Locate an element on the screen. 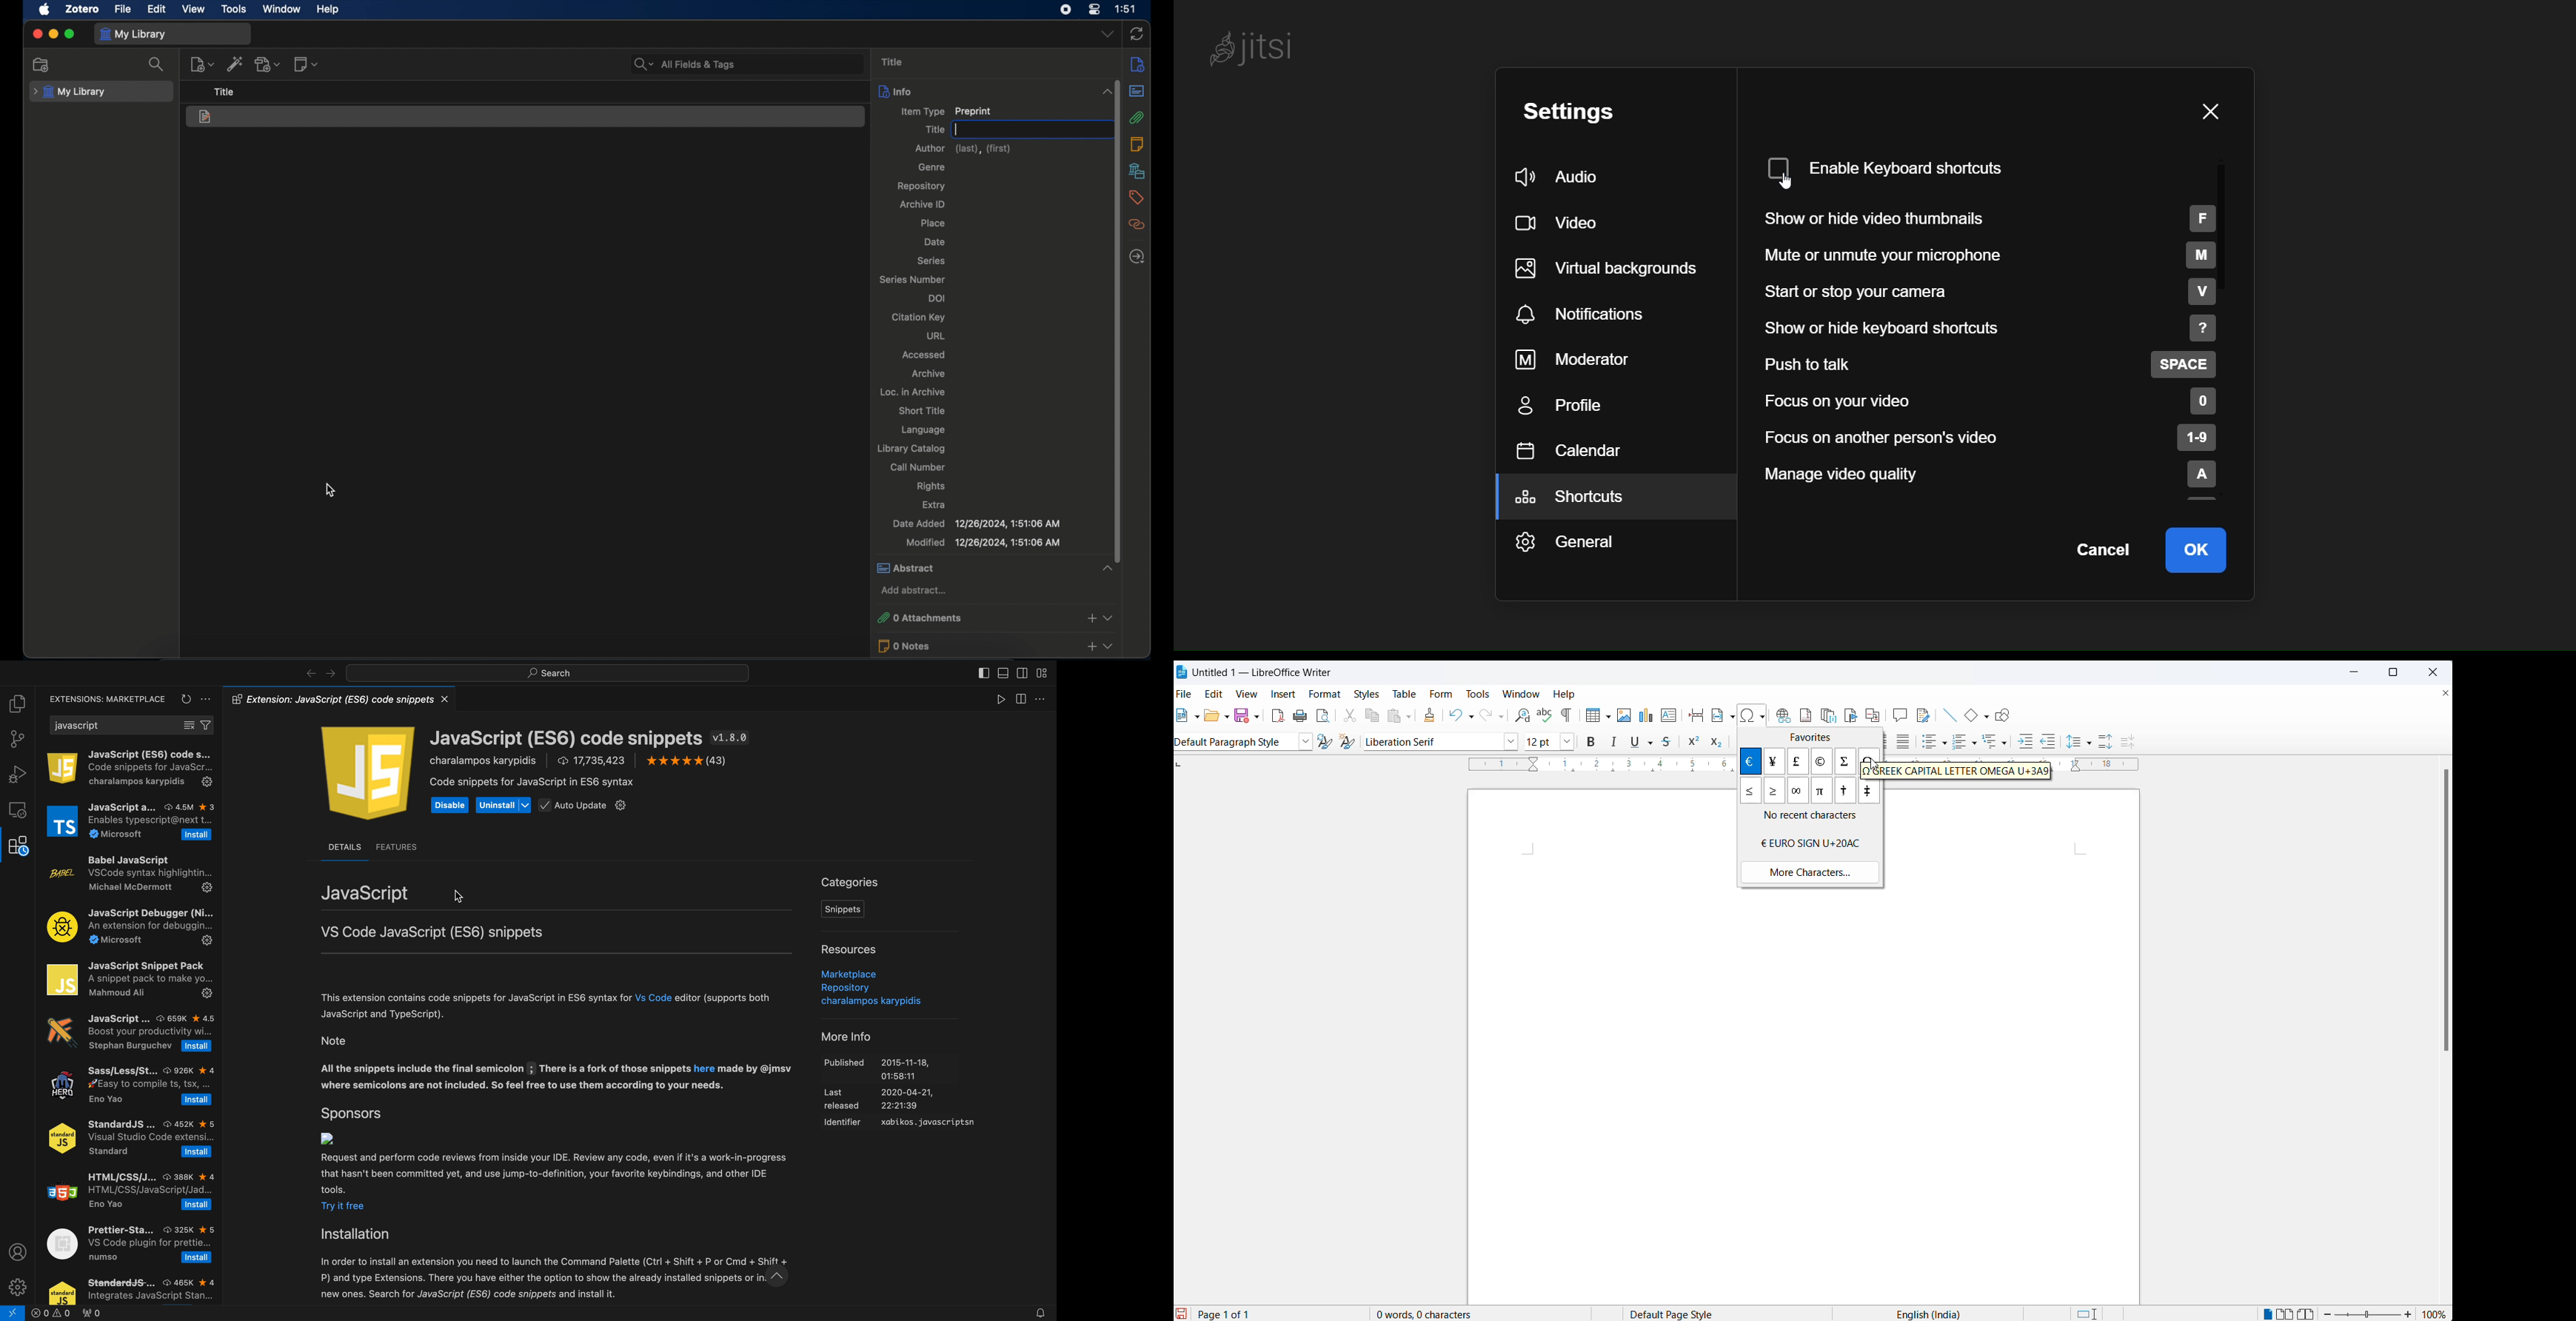  setting is located at coordinates (1580, 112).